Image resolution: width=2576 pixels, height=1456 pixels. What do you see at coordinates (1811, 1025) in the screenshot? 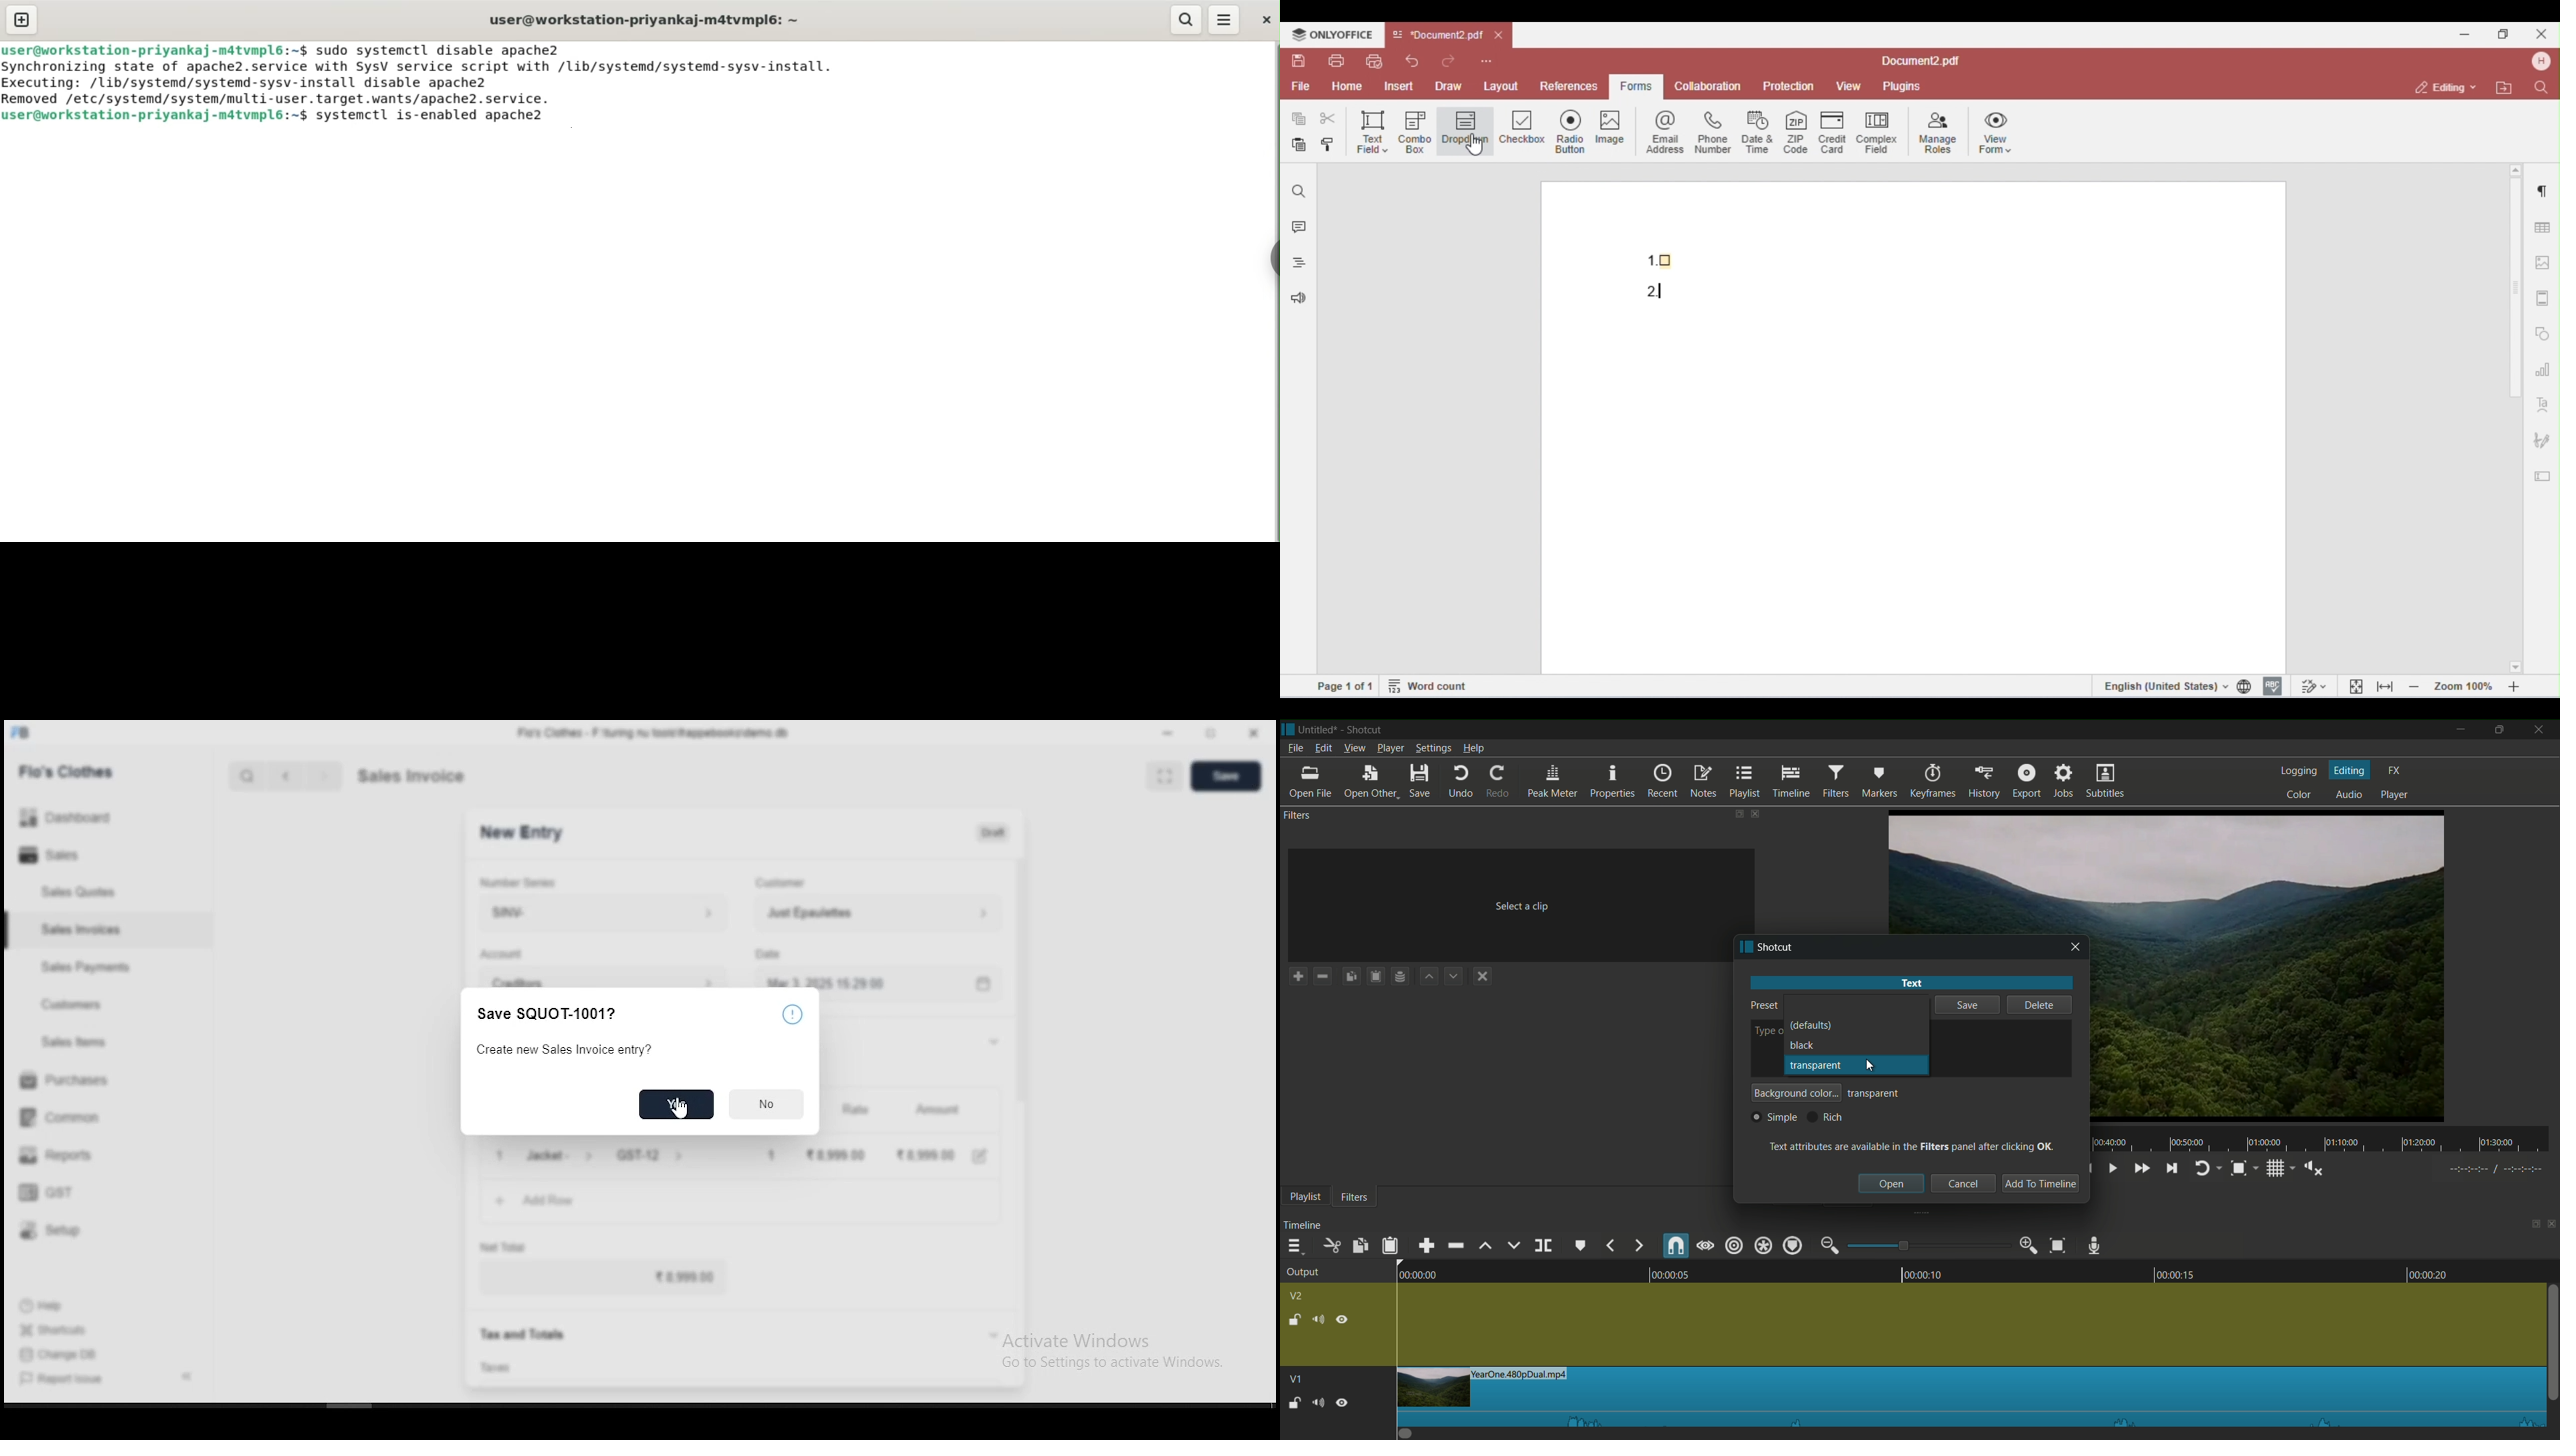
I see `defaults` at bounding box center [1811, 1025].